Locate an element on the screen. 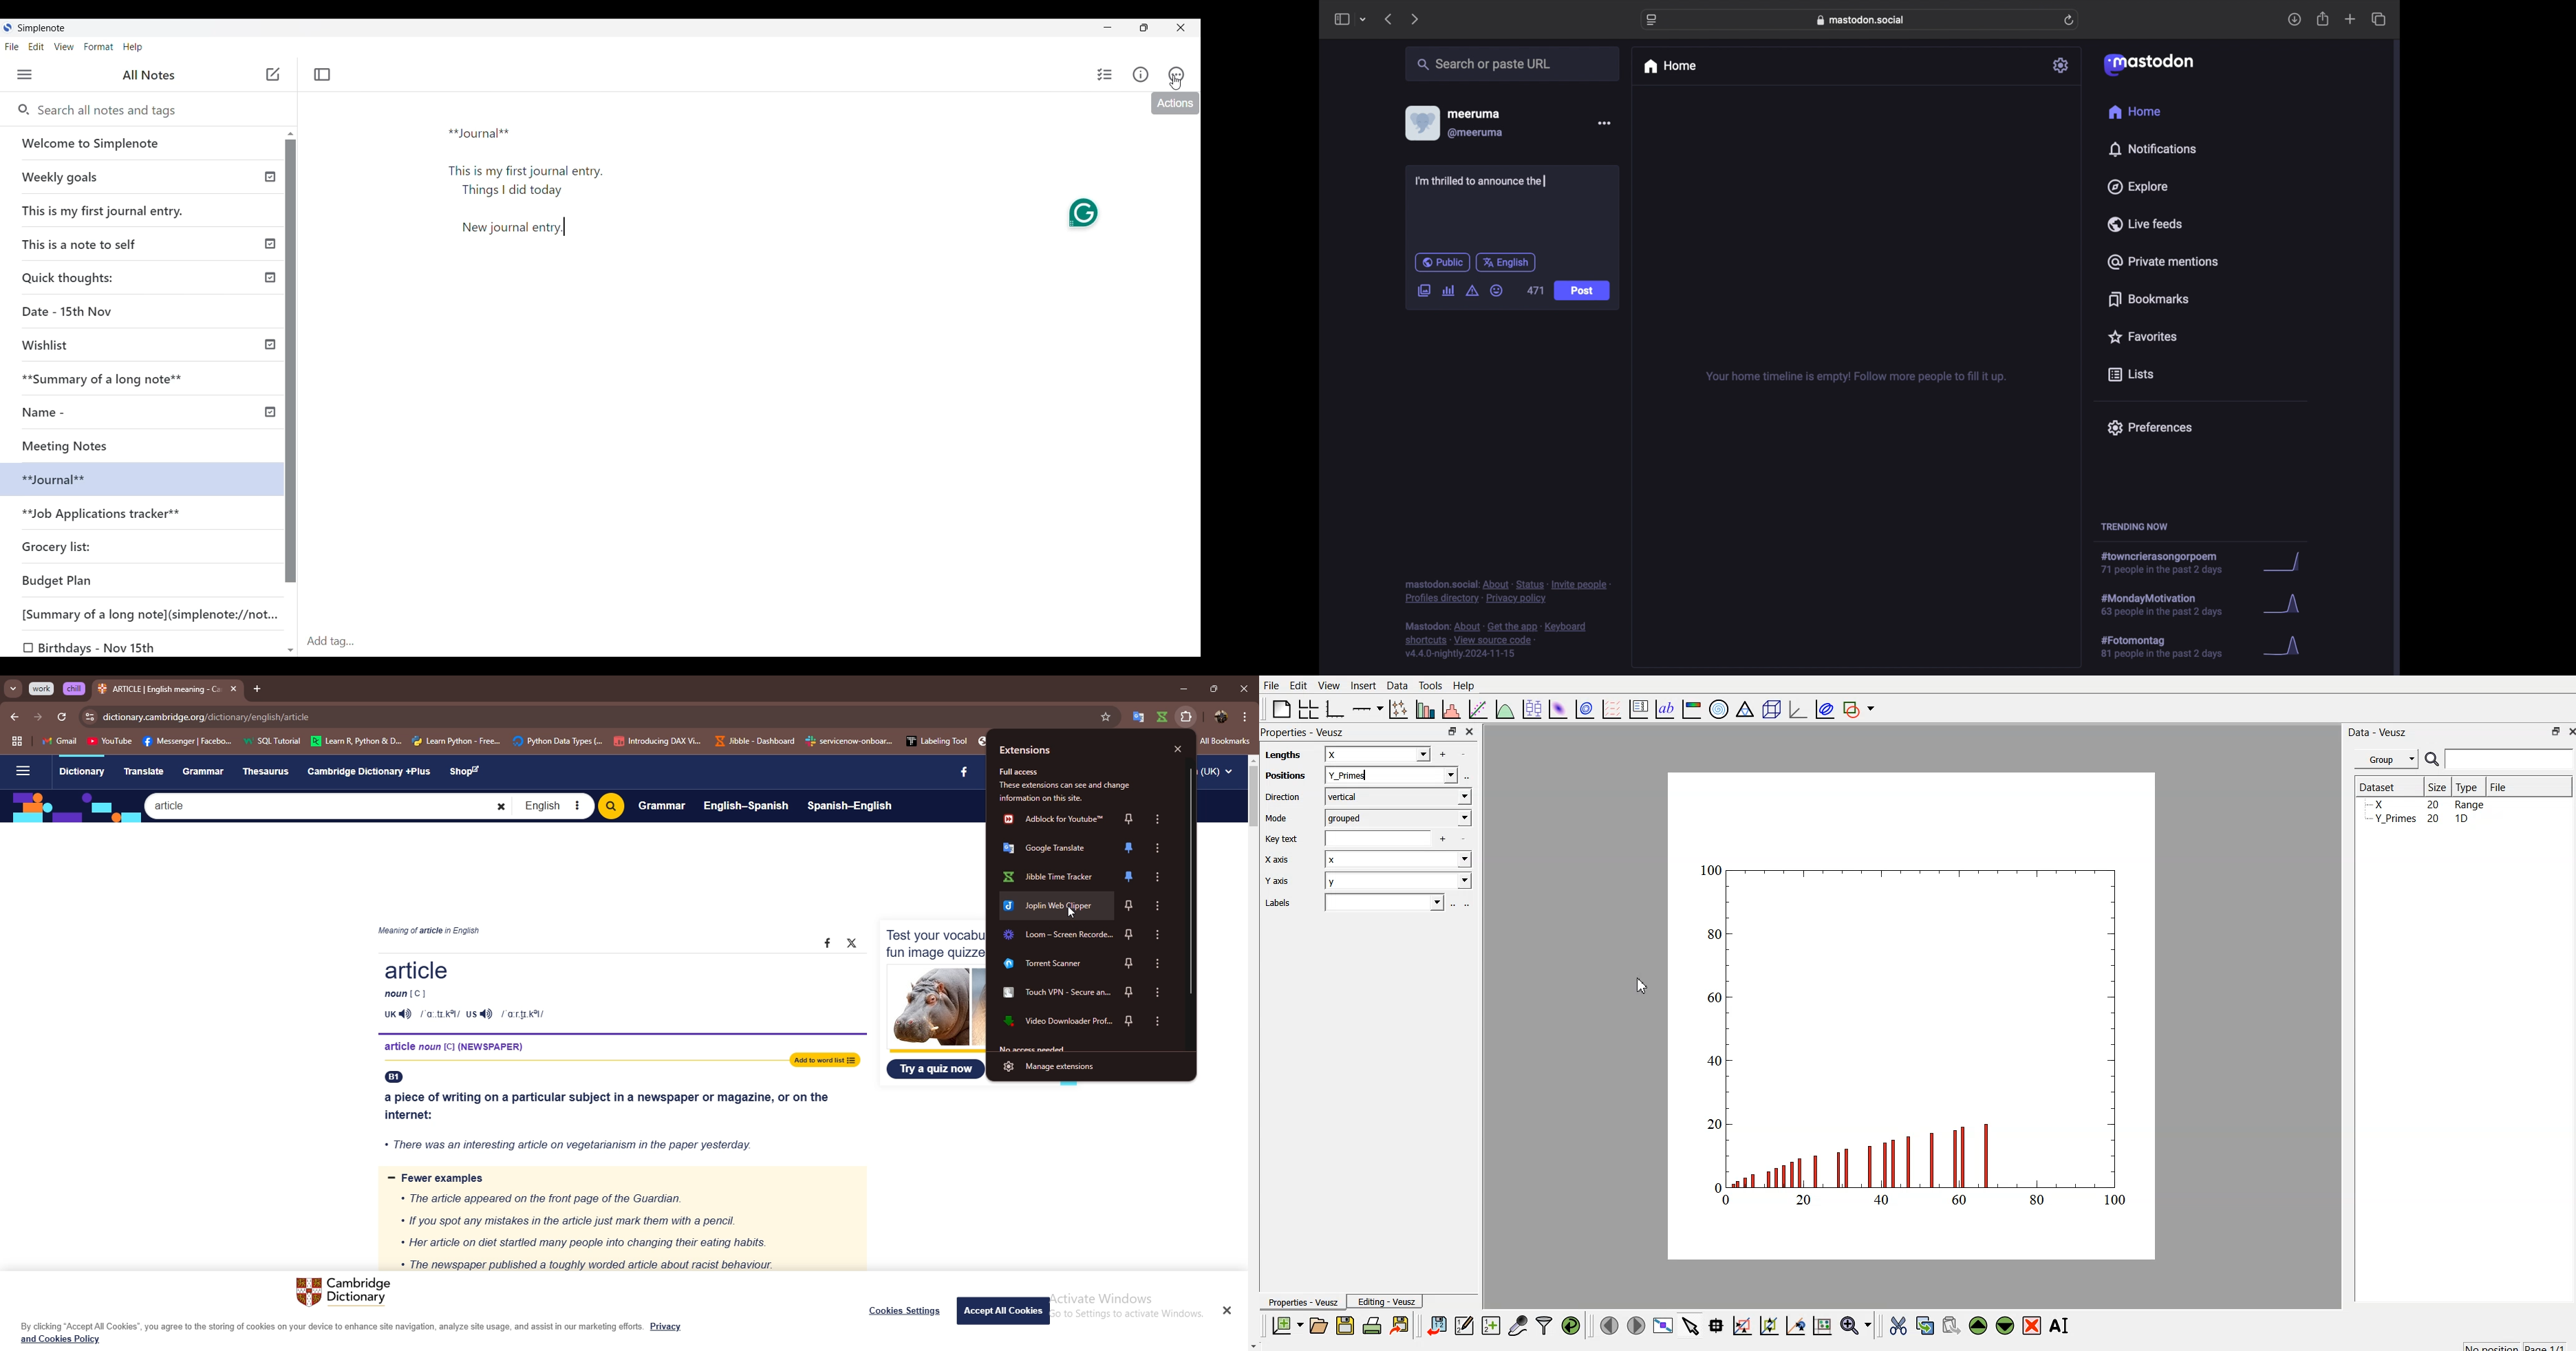 Image resolution: width=2576 pixels, height=1372 pixels. English-Spanish is located at coordinates (746, 805).